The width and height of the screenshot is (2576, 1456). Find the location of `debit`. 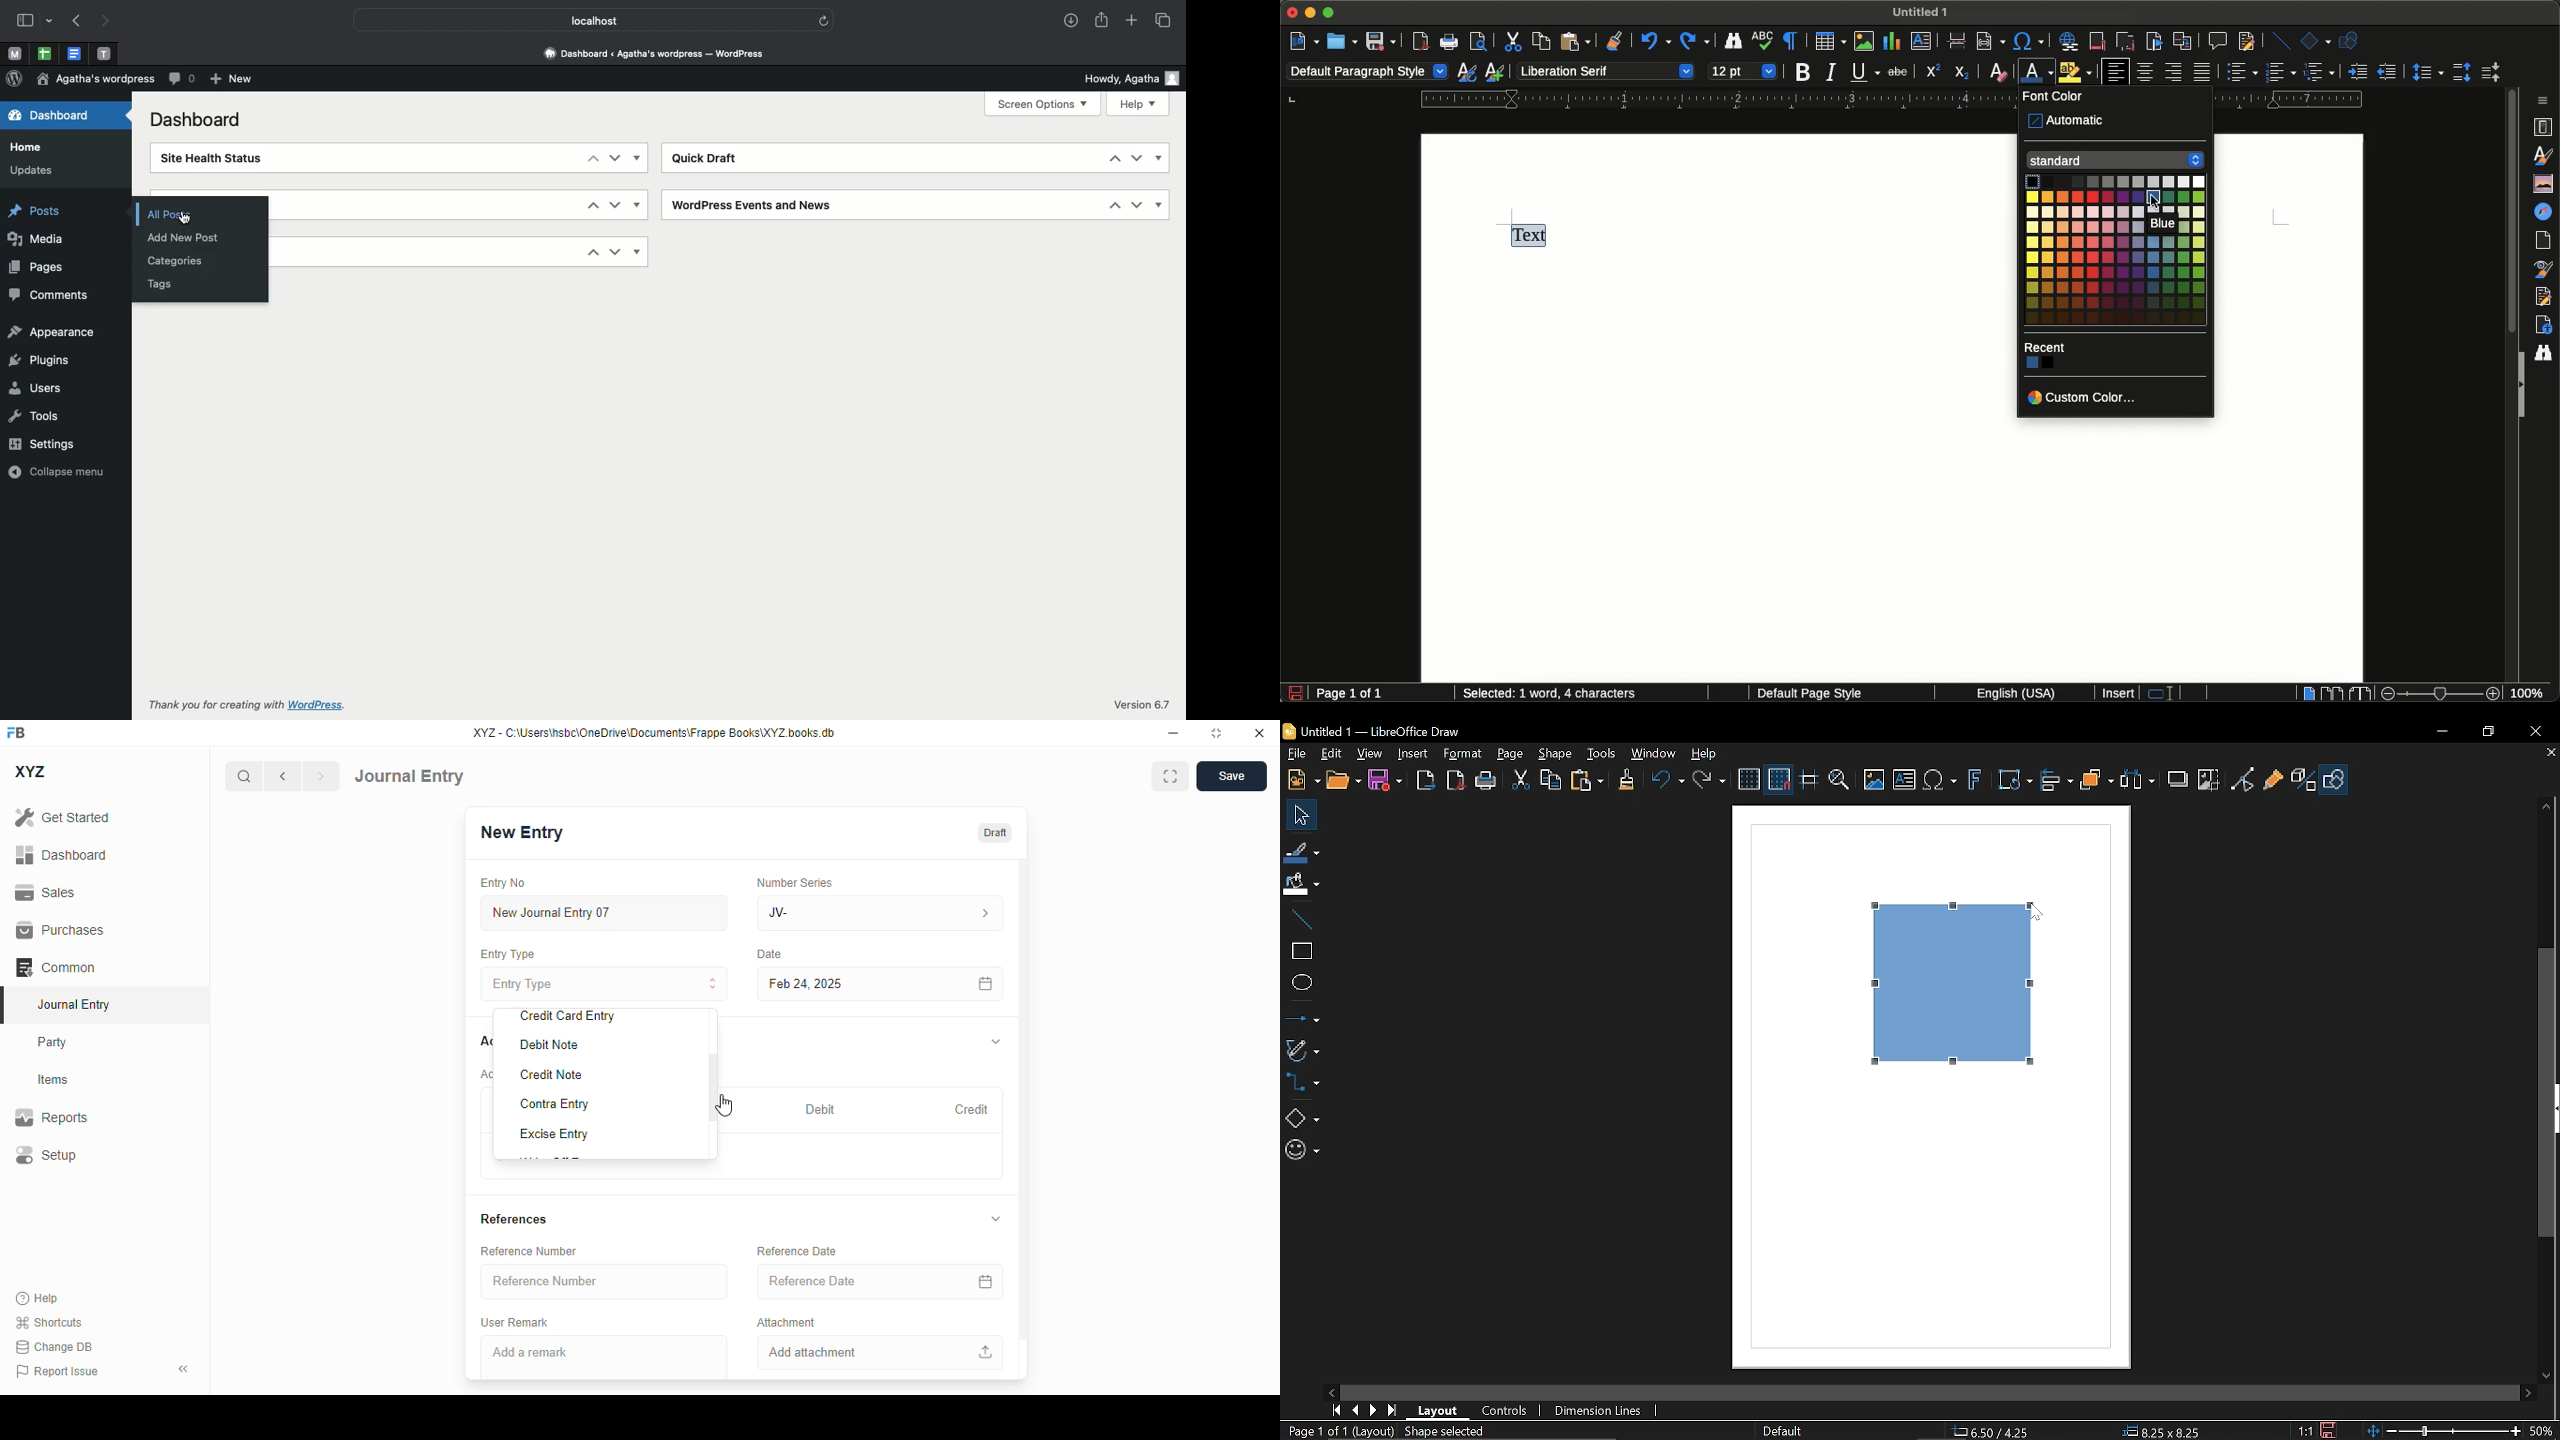

debit is located at coordinates (821, 1109).